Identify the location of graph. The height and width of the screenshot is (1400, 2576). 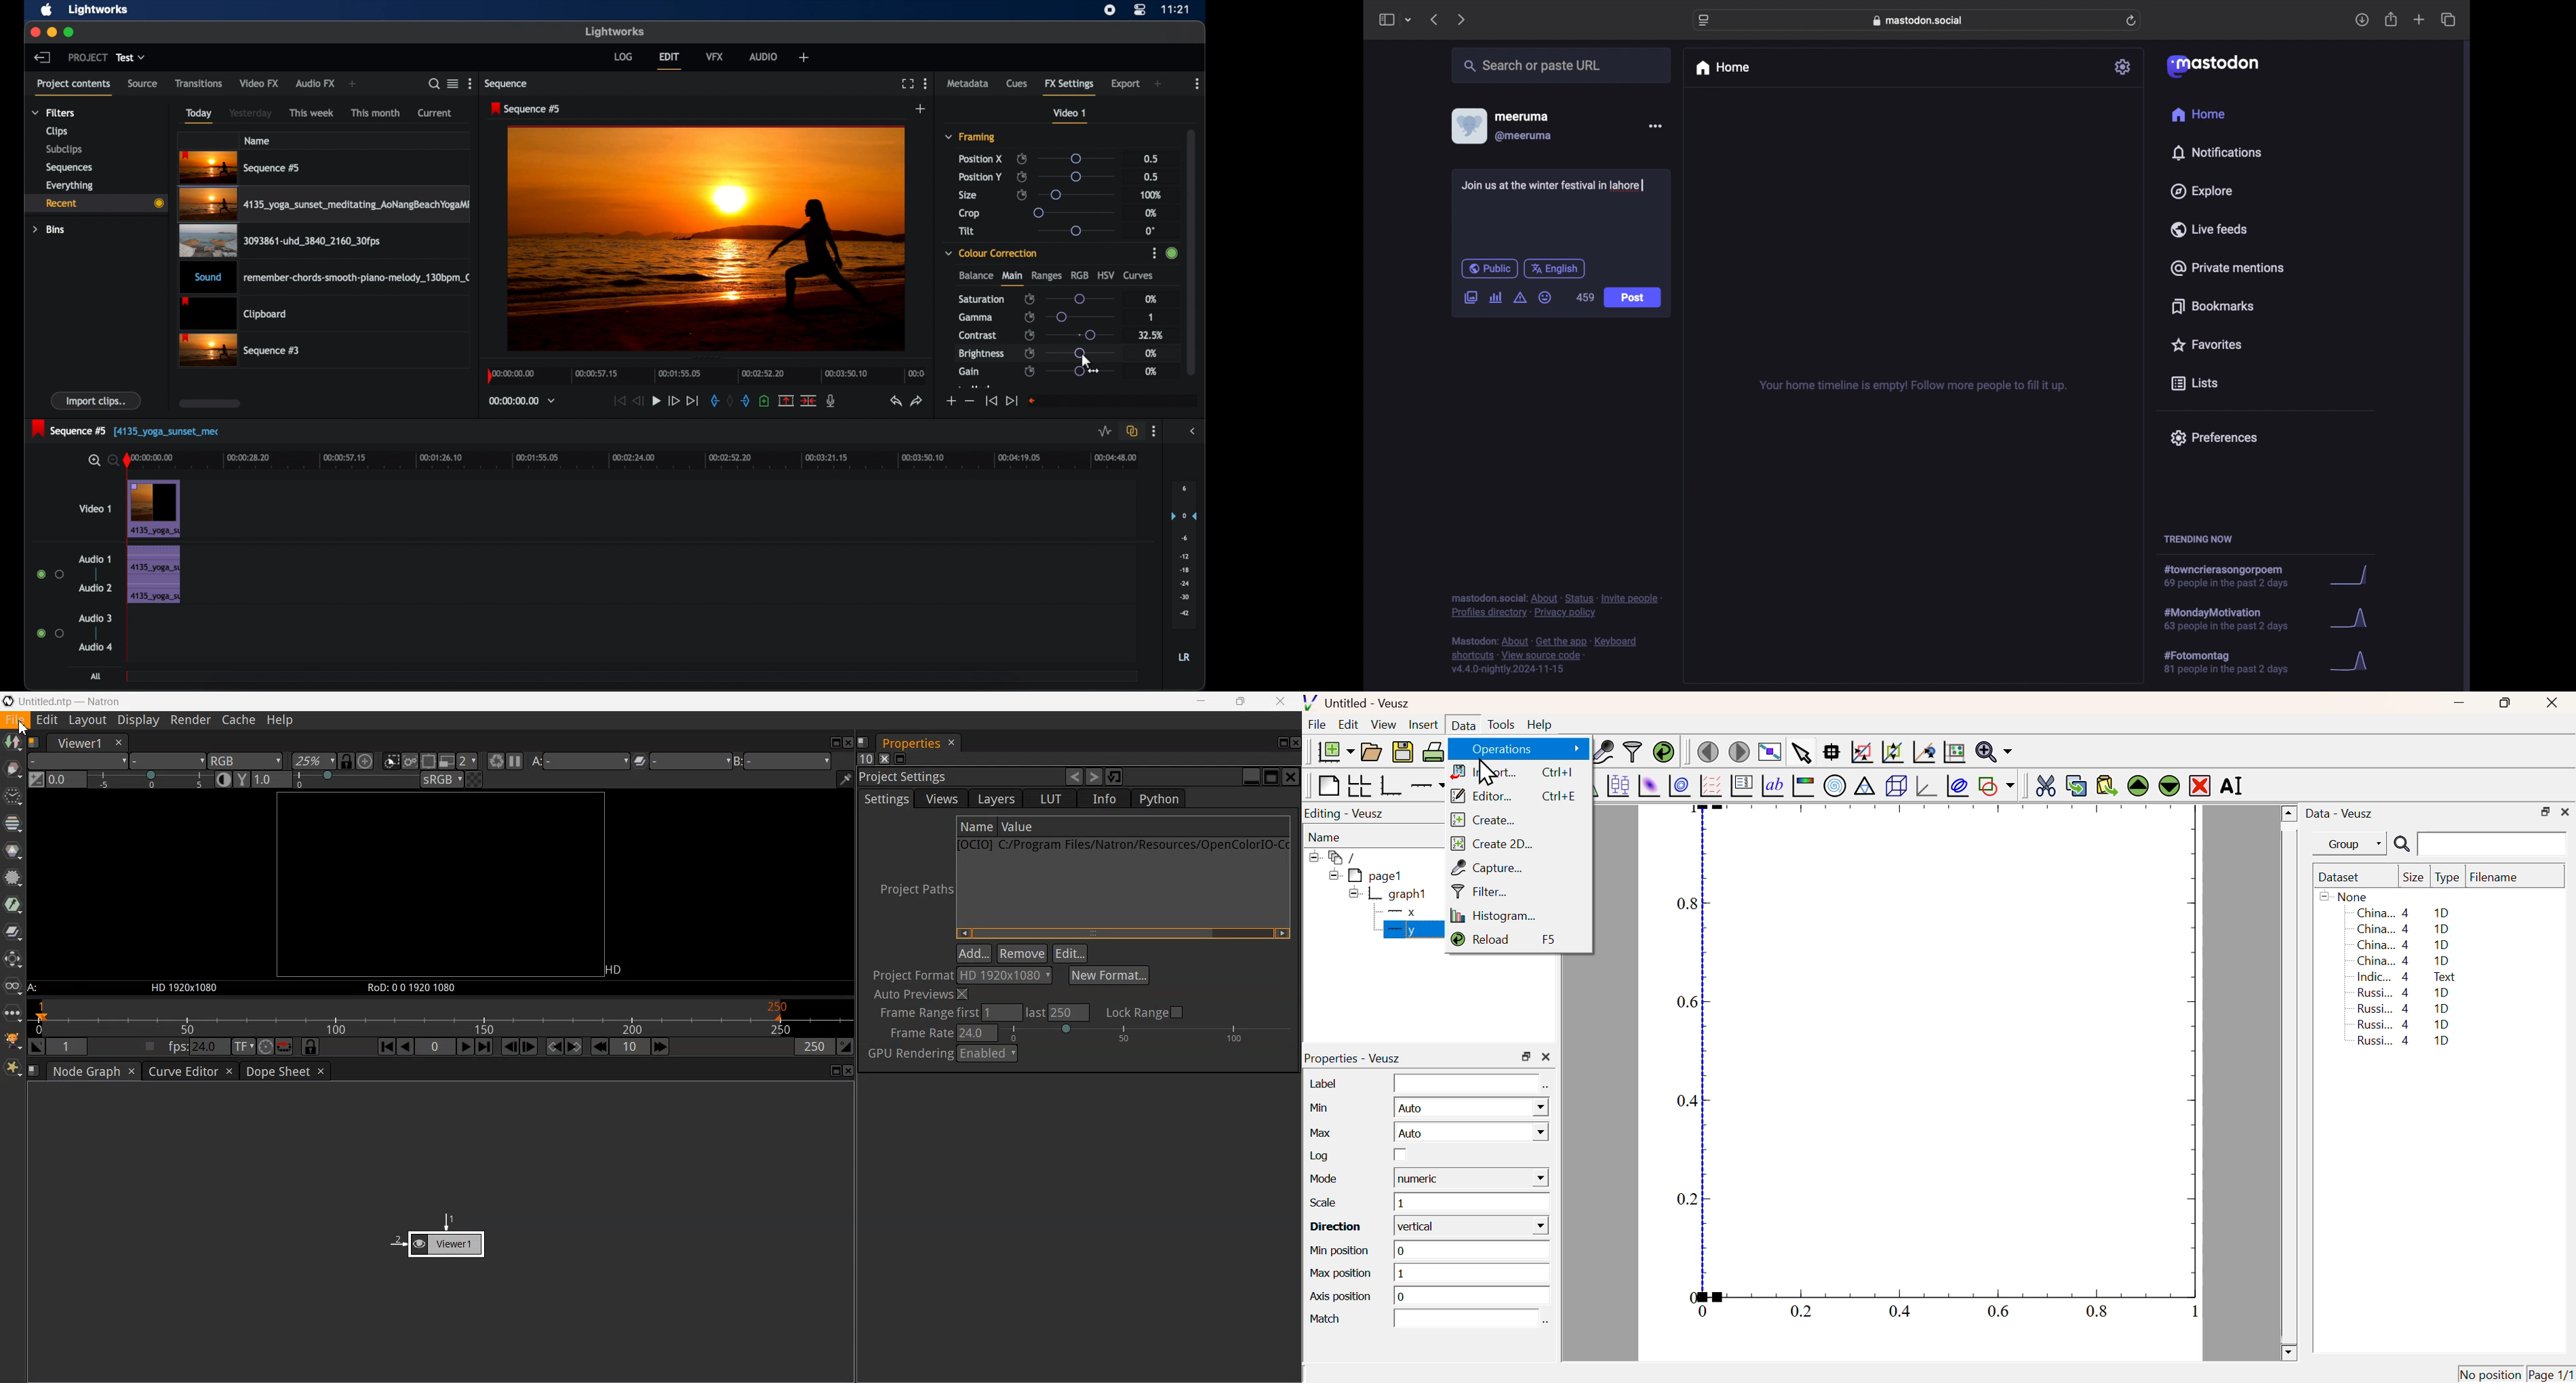
(2353, 621).